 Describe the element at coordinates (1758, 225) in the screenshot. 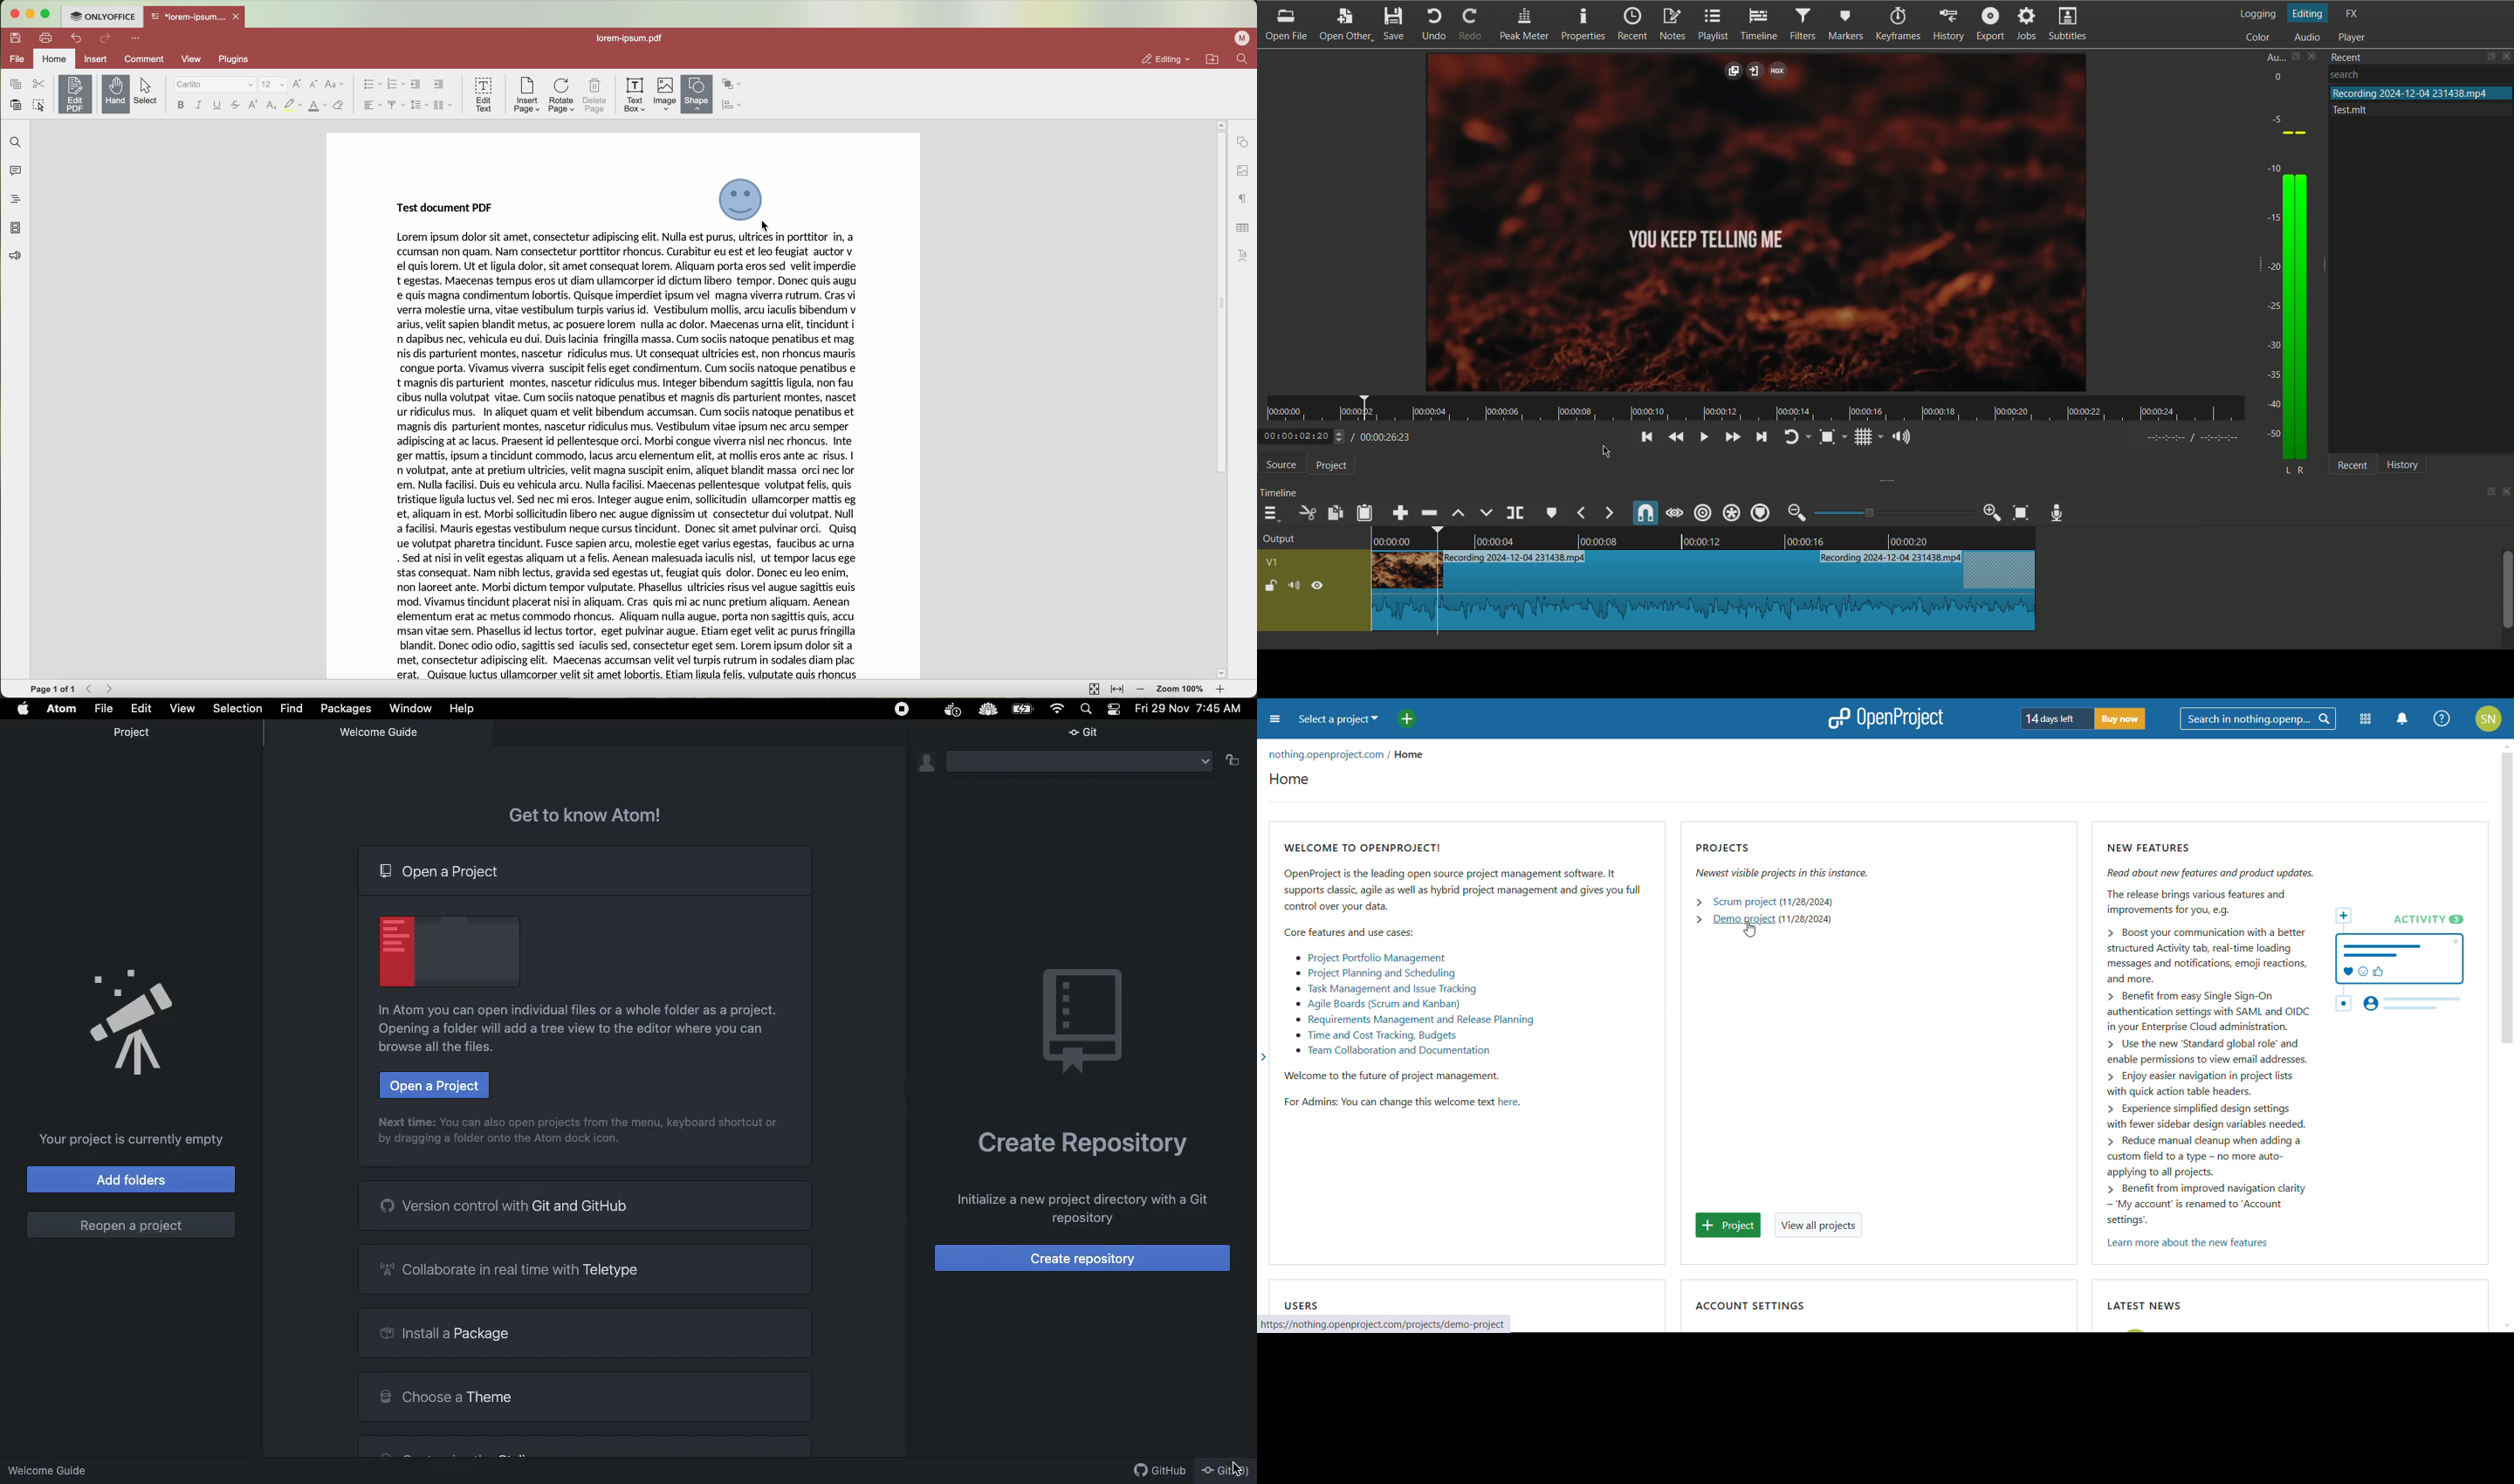

I see `Video Preview` at that location.